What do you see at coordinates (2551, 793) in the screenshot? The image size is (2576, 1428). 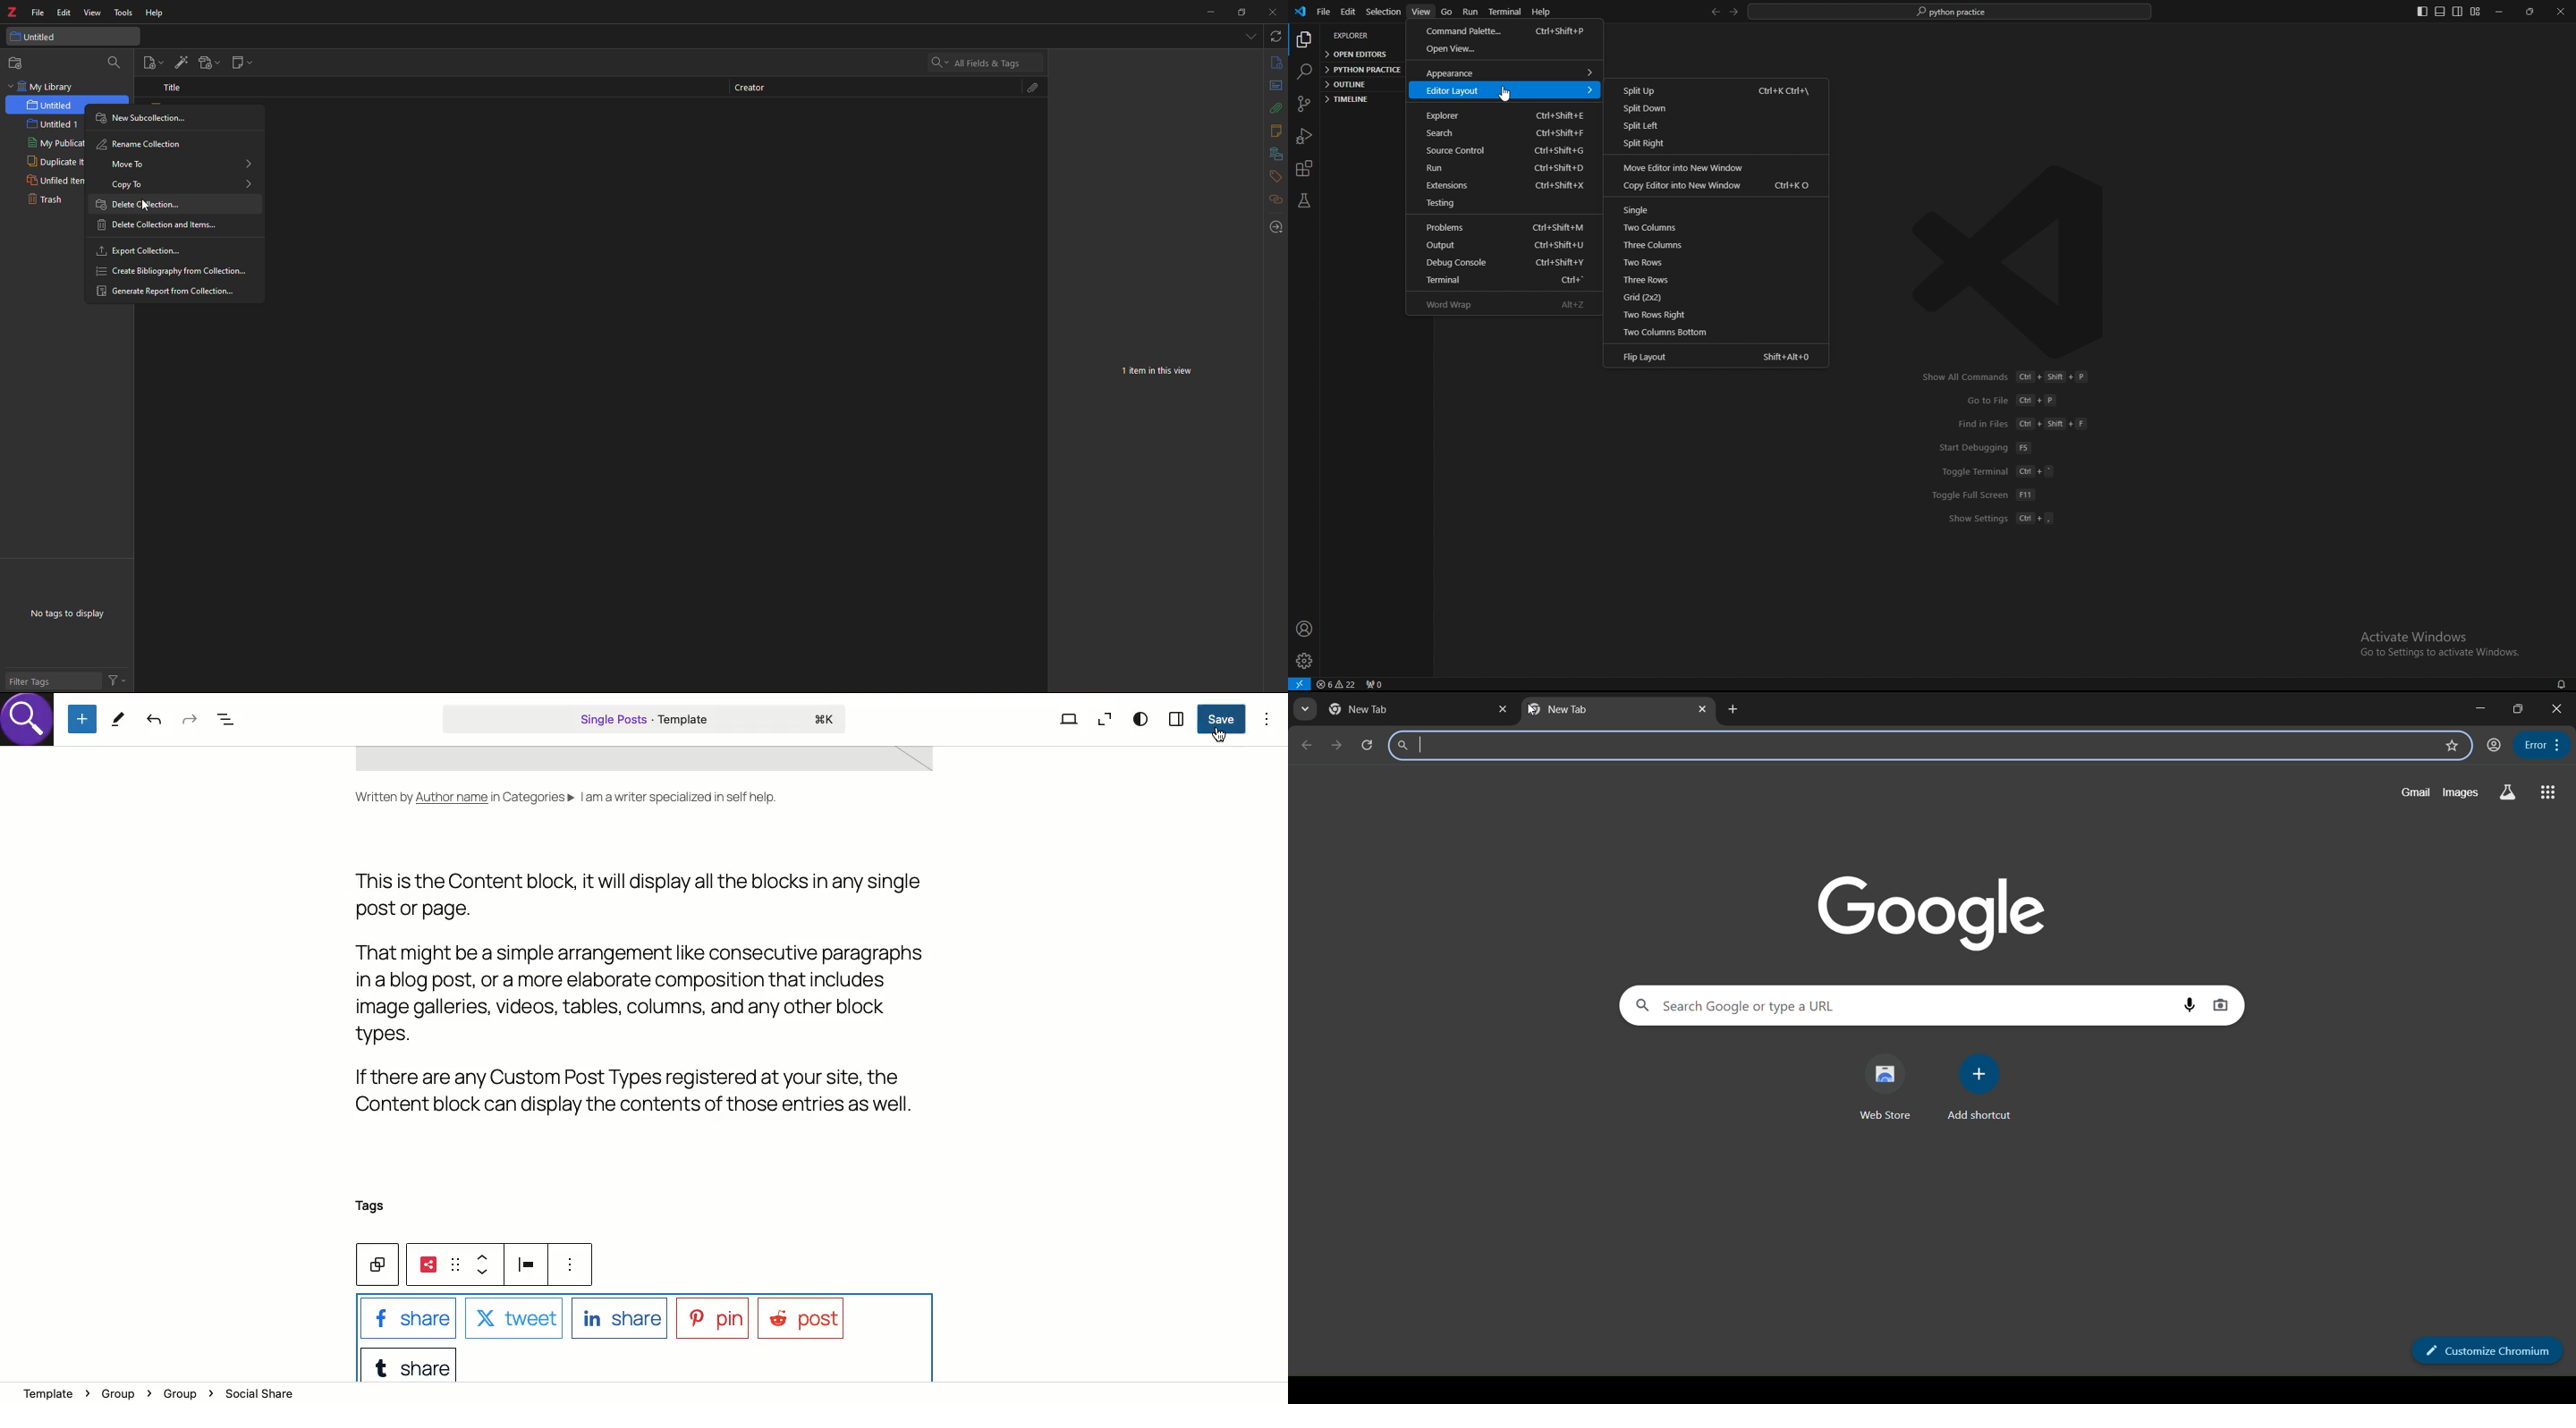 I see `google apps` at bounding box center [2551, 793].